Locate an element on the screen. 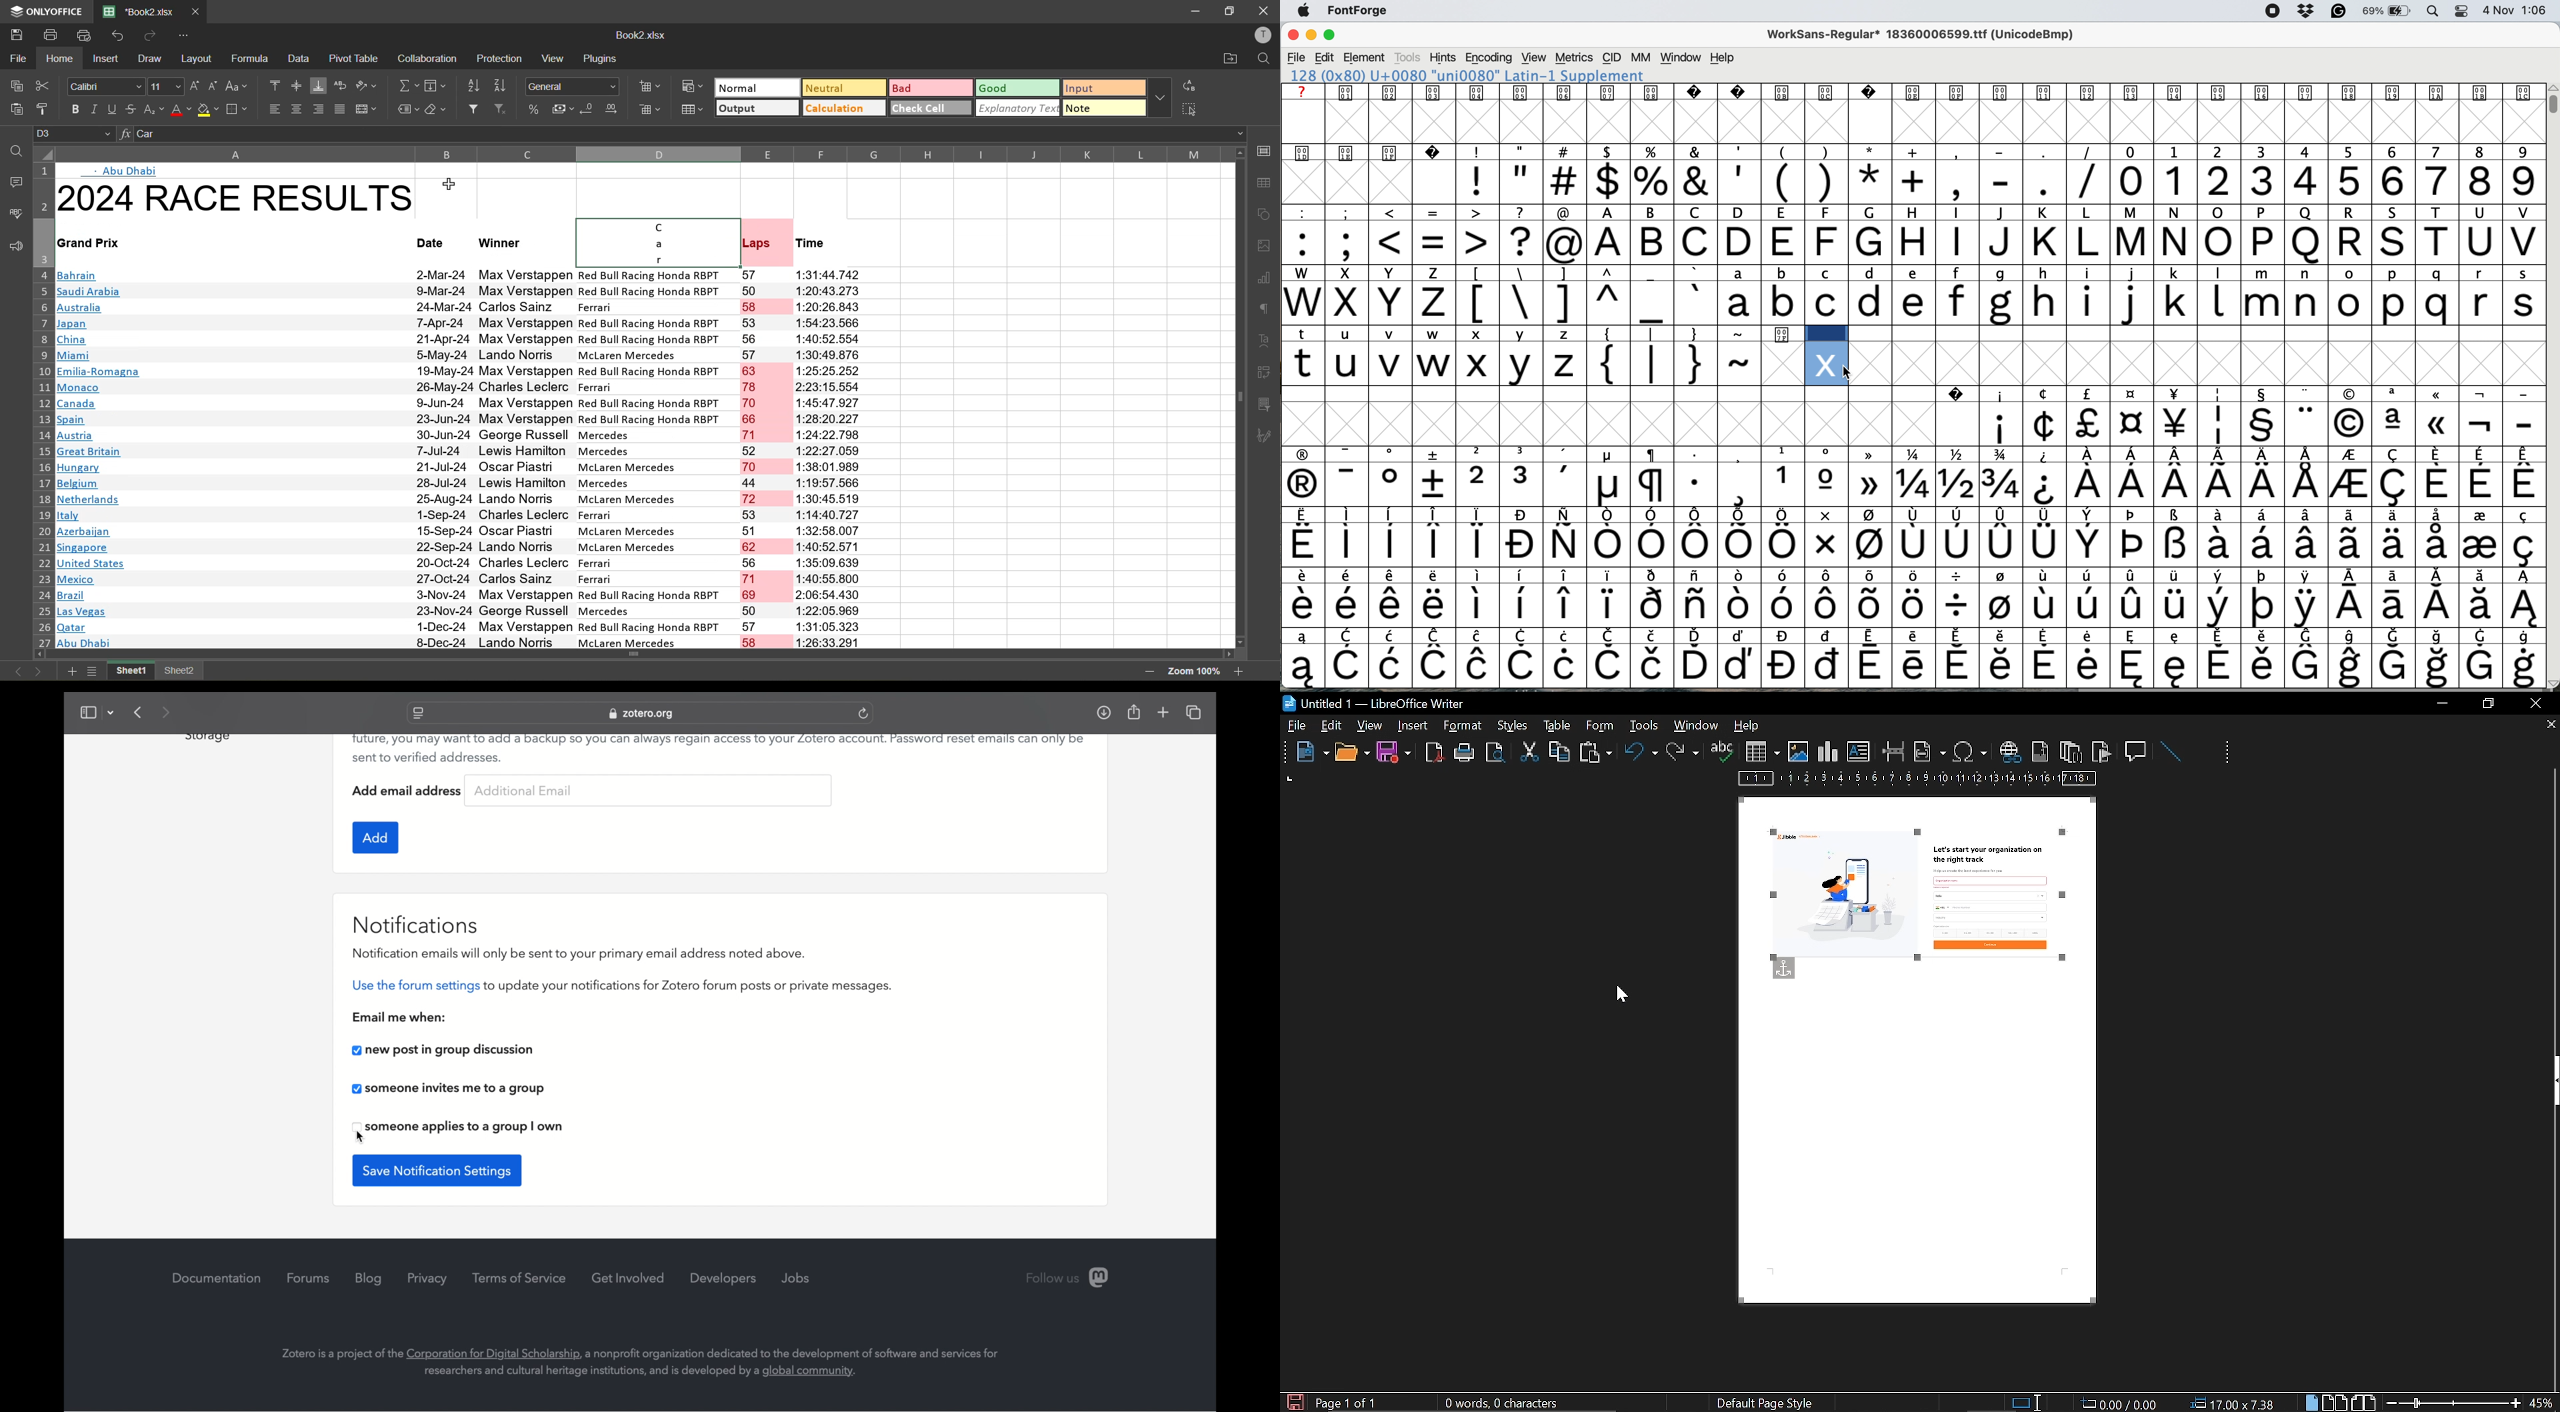 The width and height of the screenshot is (2576, 1428). side bar menu is located at coordinates (2552, 1081).